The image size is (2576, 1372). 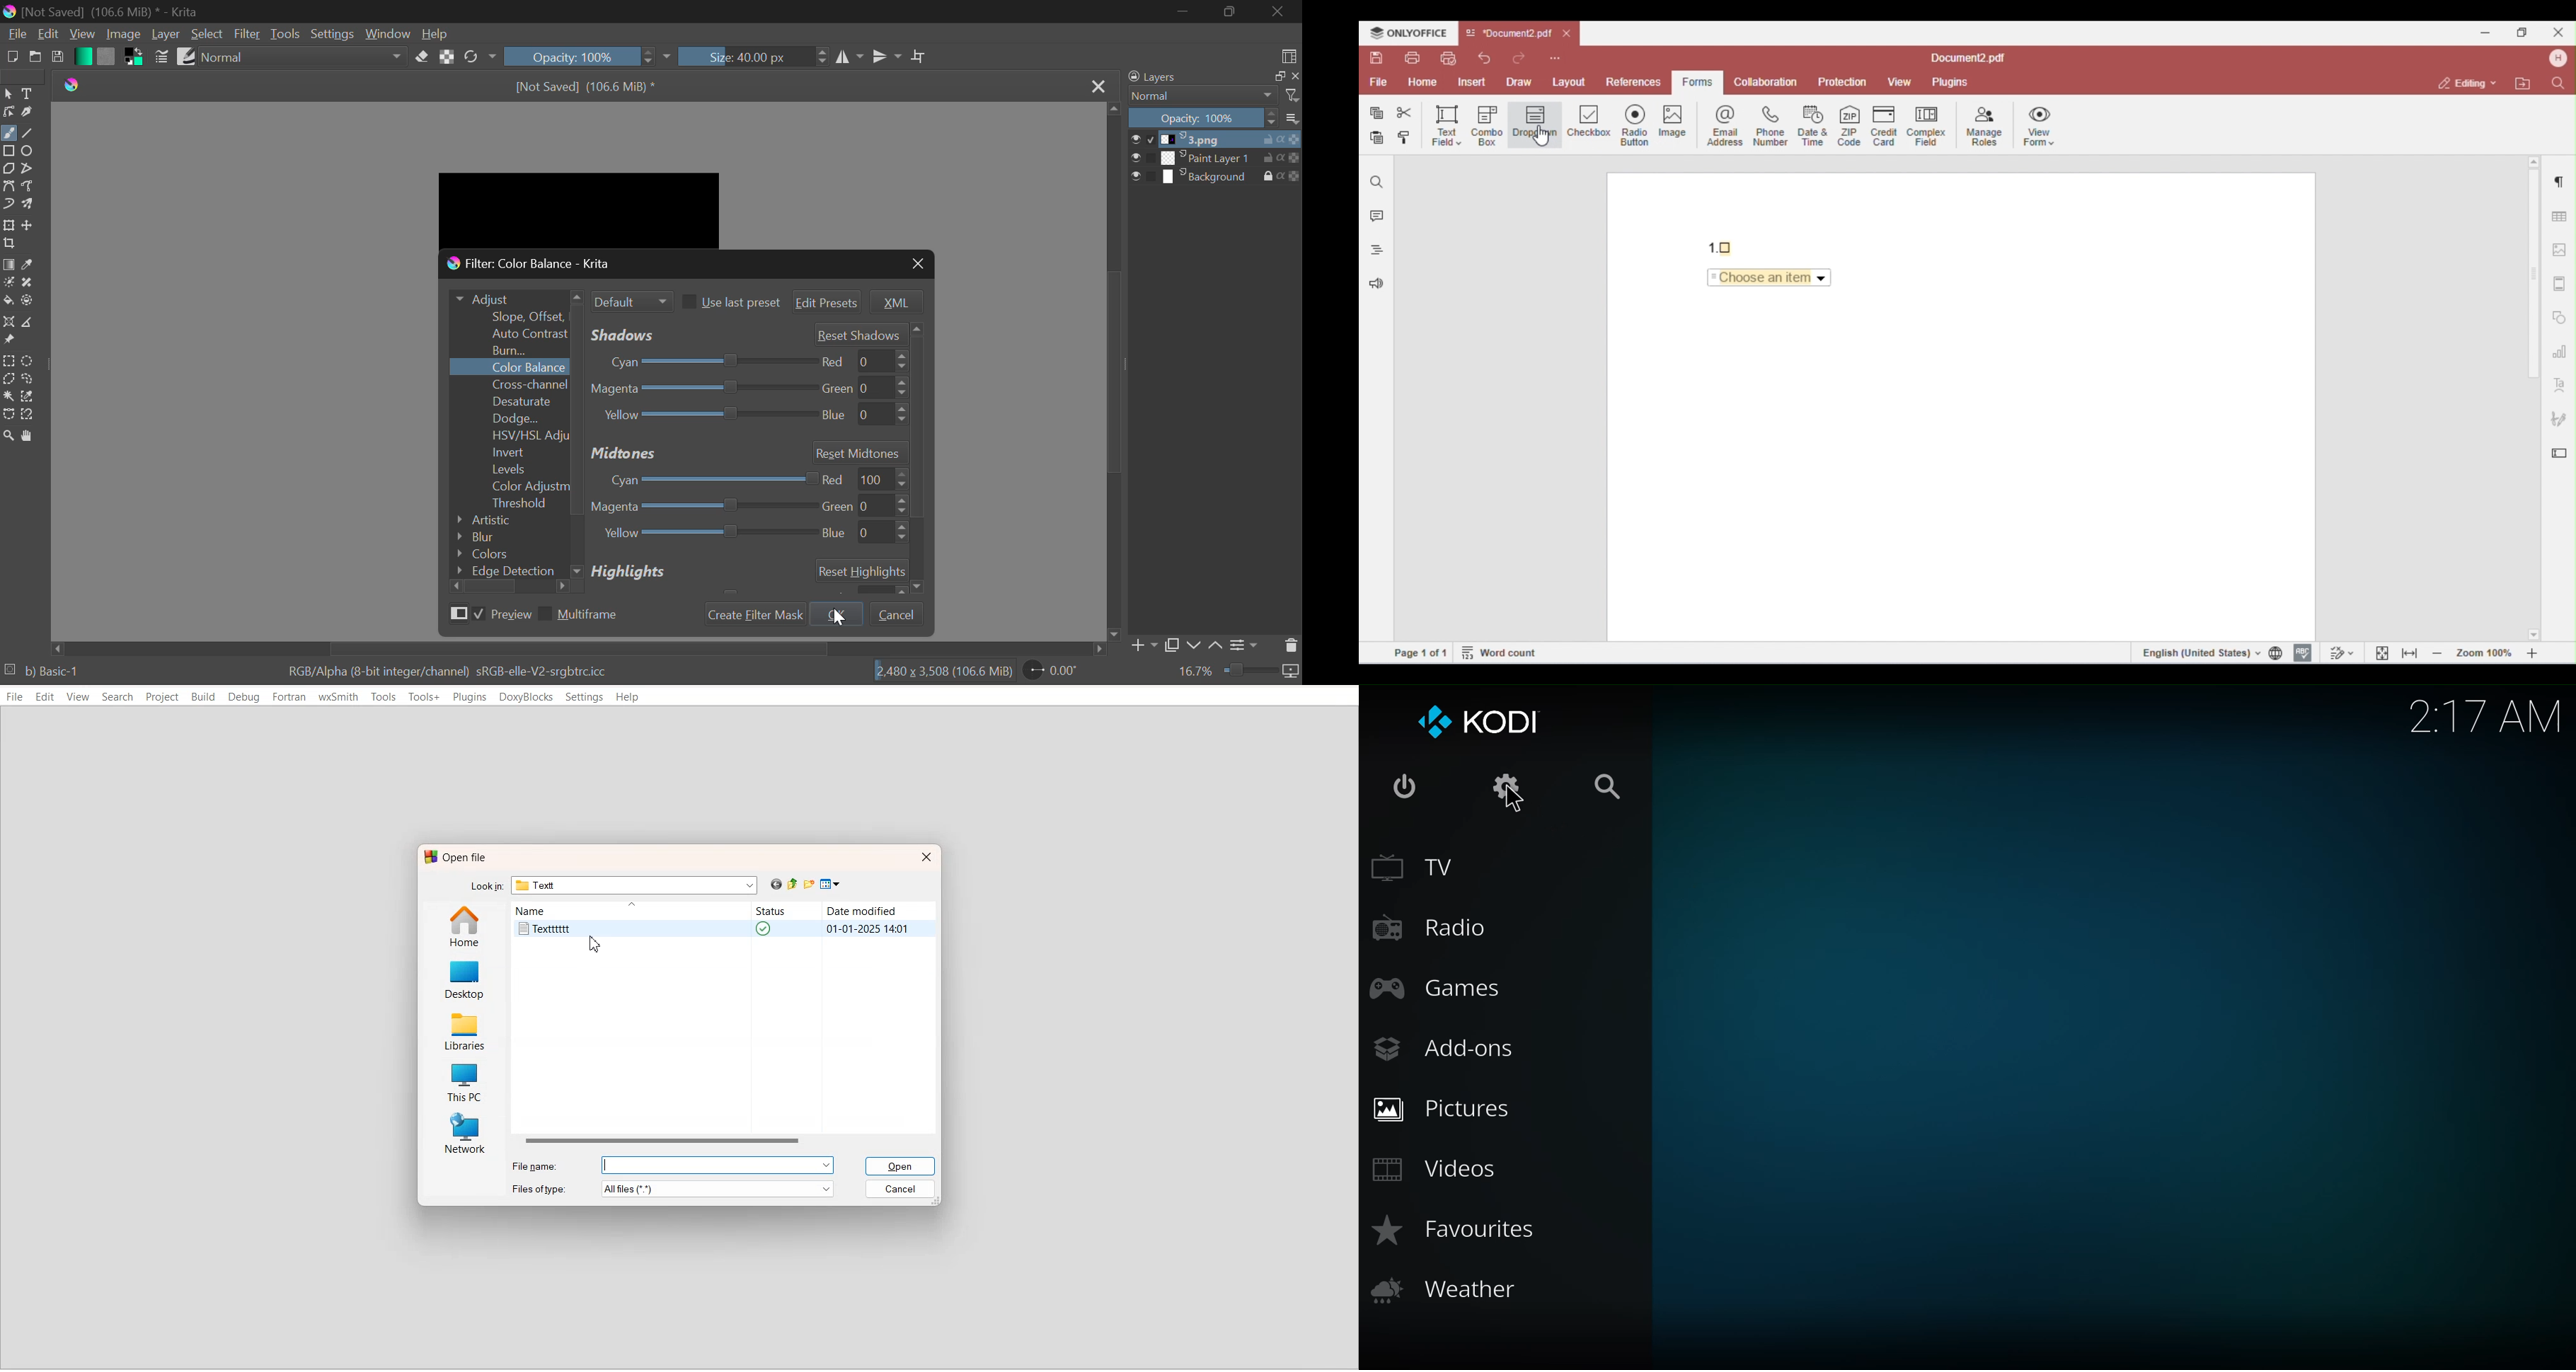 What do you see at coordinates (509, 569) in the screenshot?
I see `Edge Detection` at bounding box center [509, 569].